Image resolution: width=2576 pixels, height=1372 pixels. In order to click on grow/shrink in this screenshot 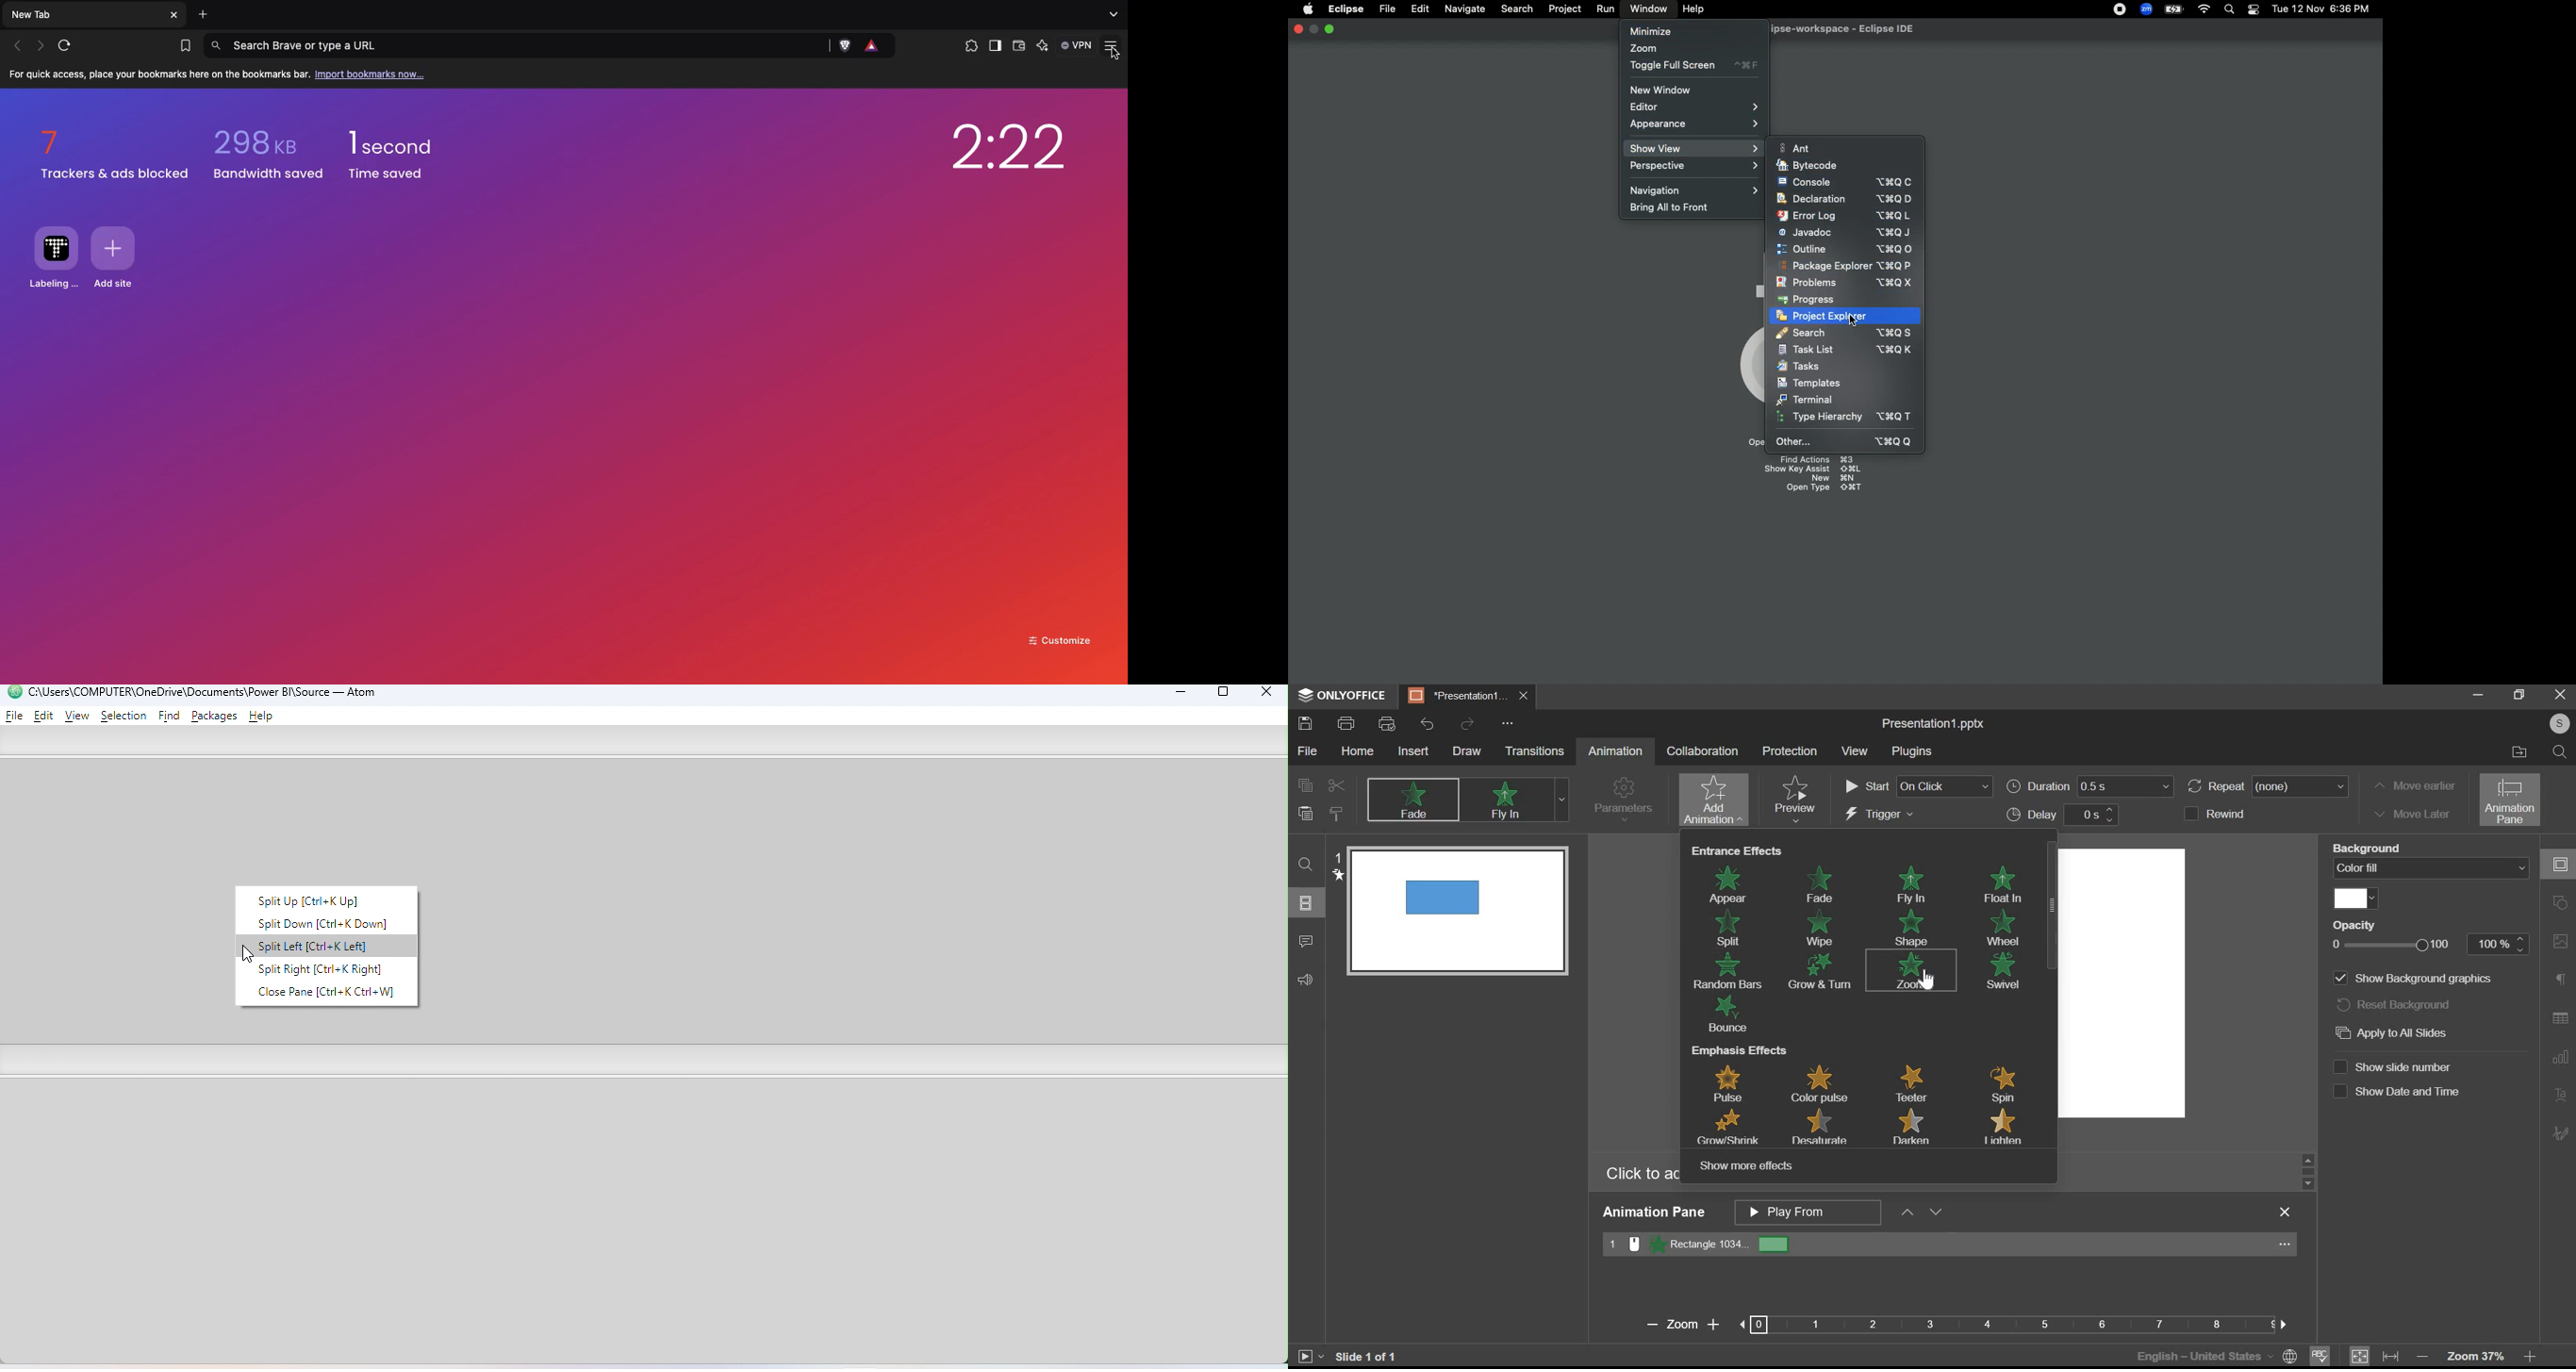, I will do `click(1733, 1128)`.